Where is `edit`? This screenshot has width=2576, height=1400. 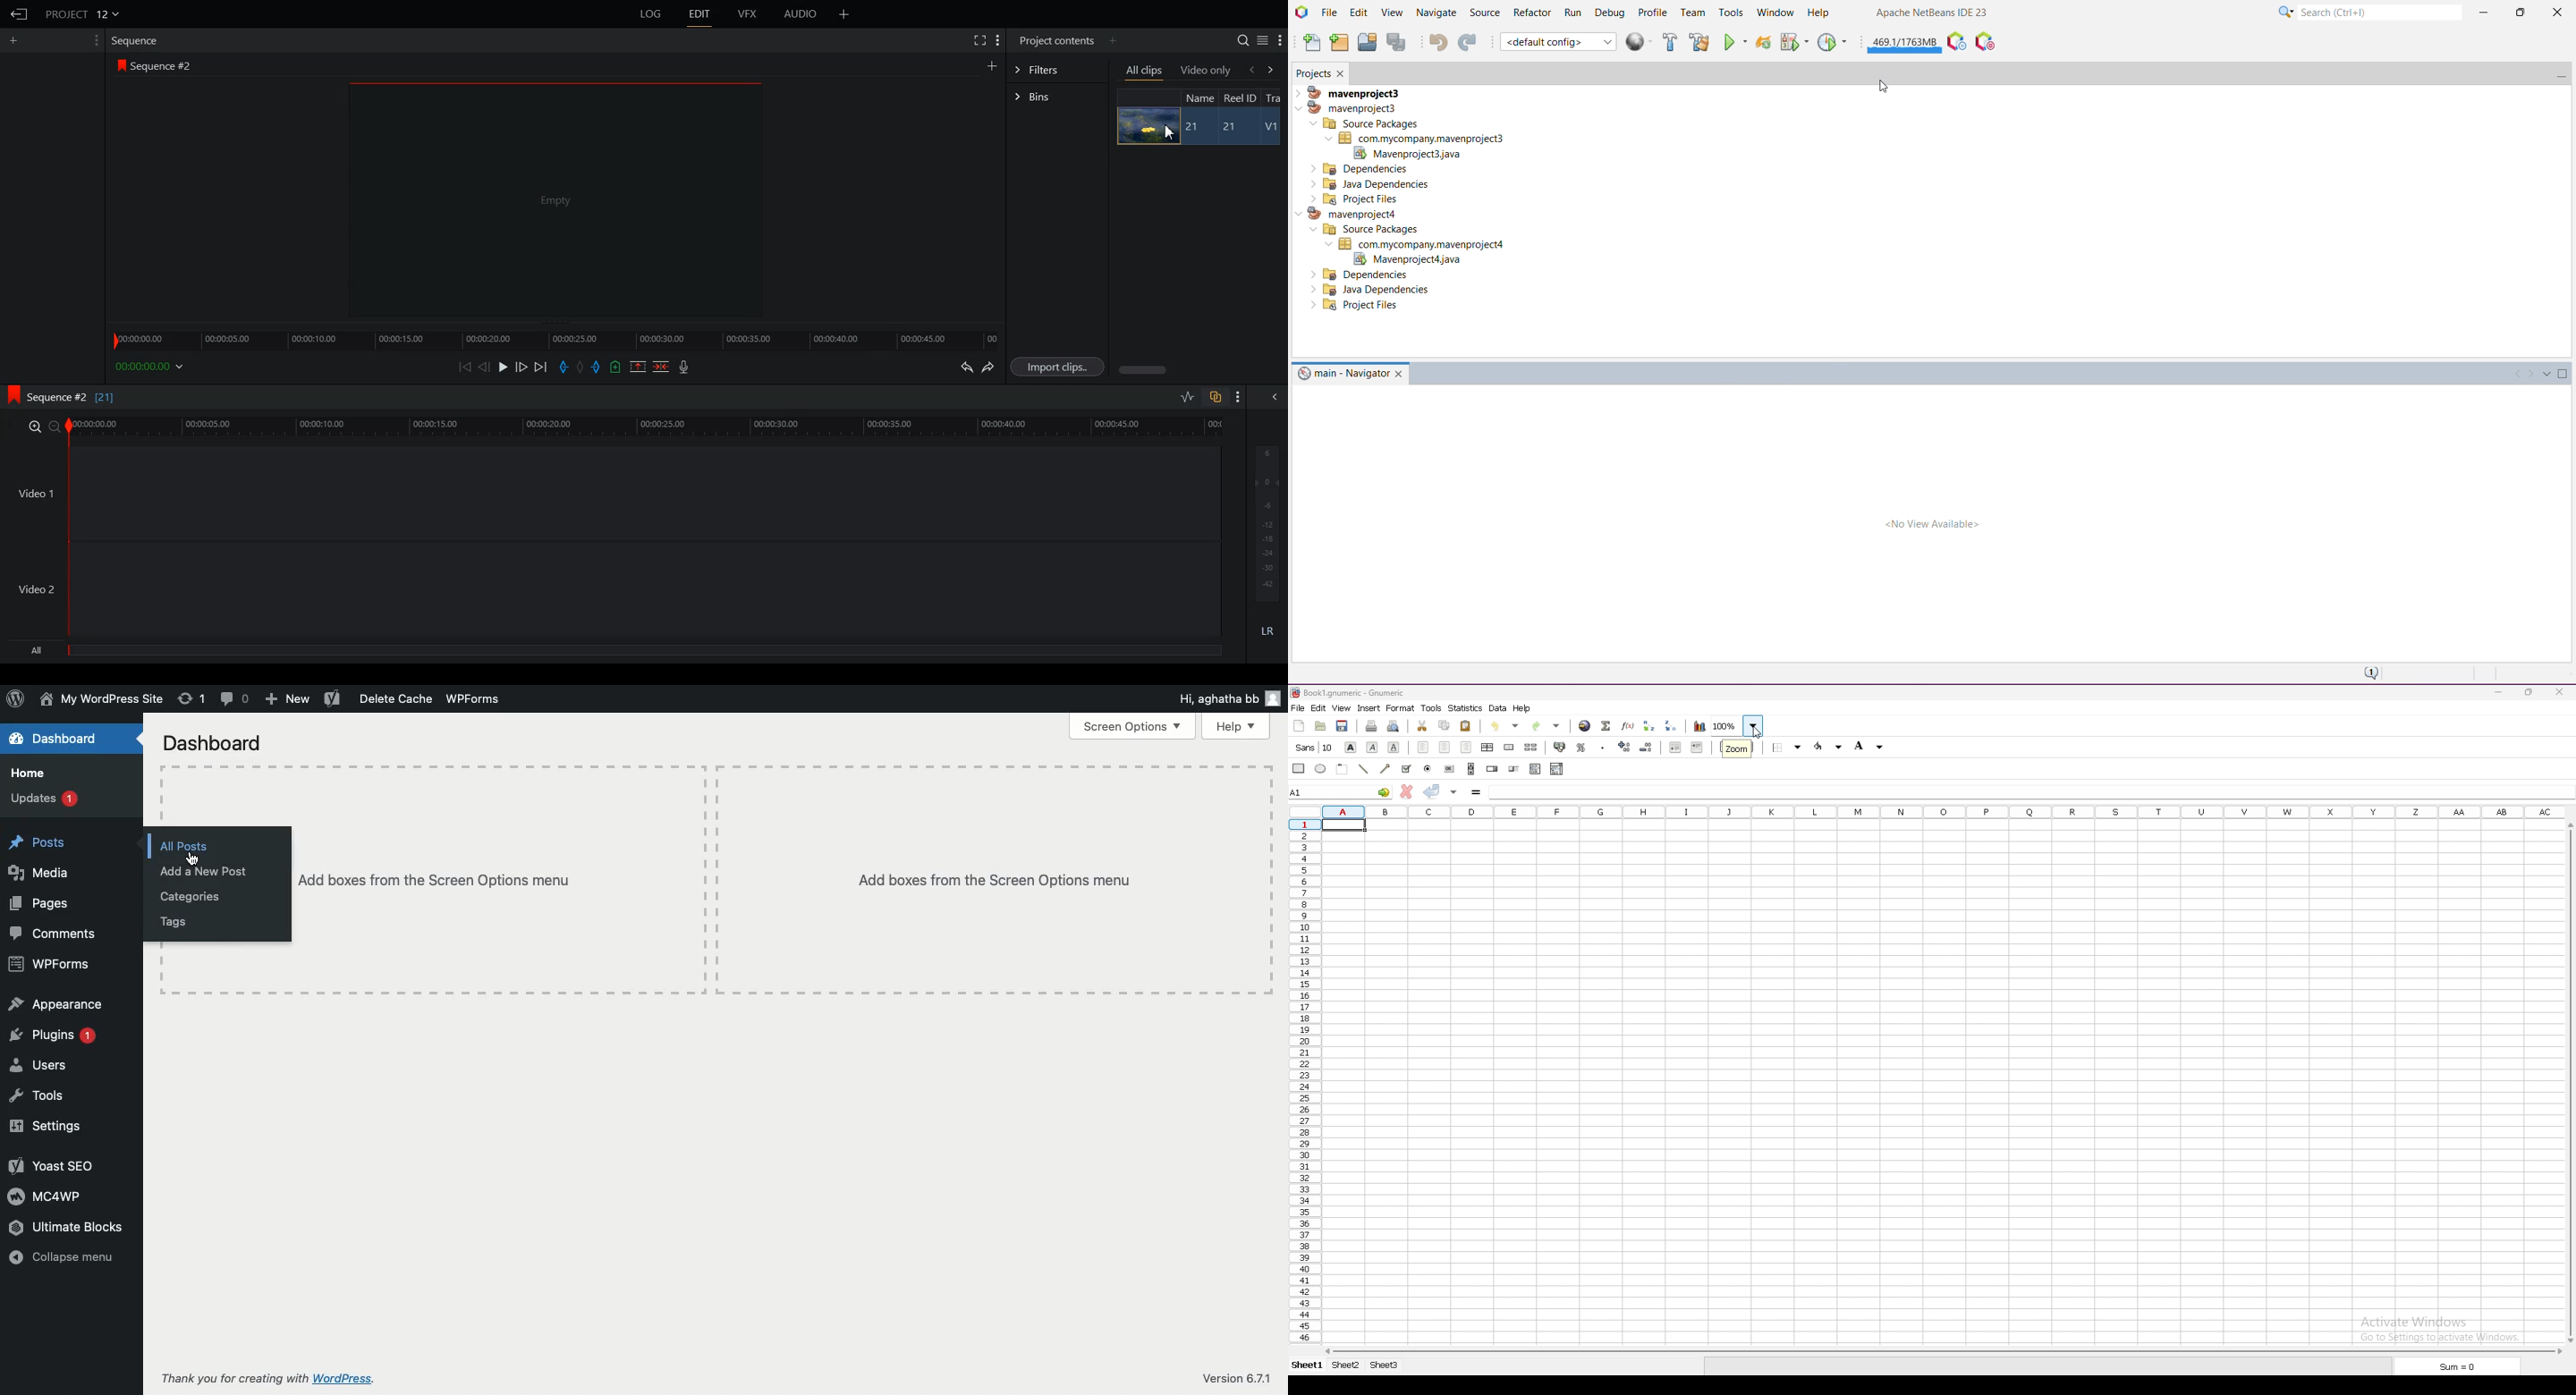
edit is located at coordinates (1319, 707).